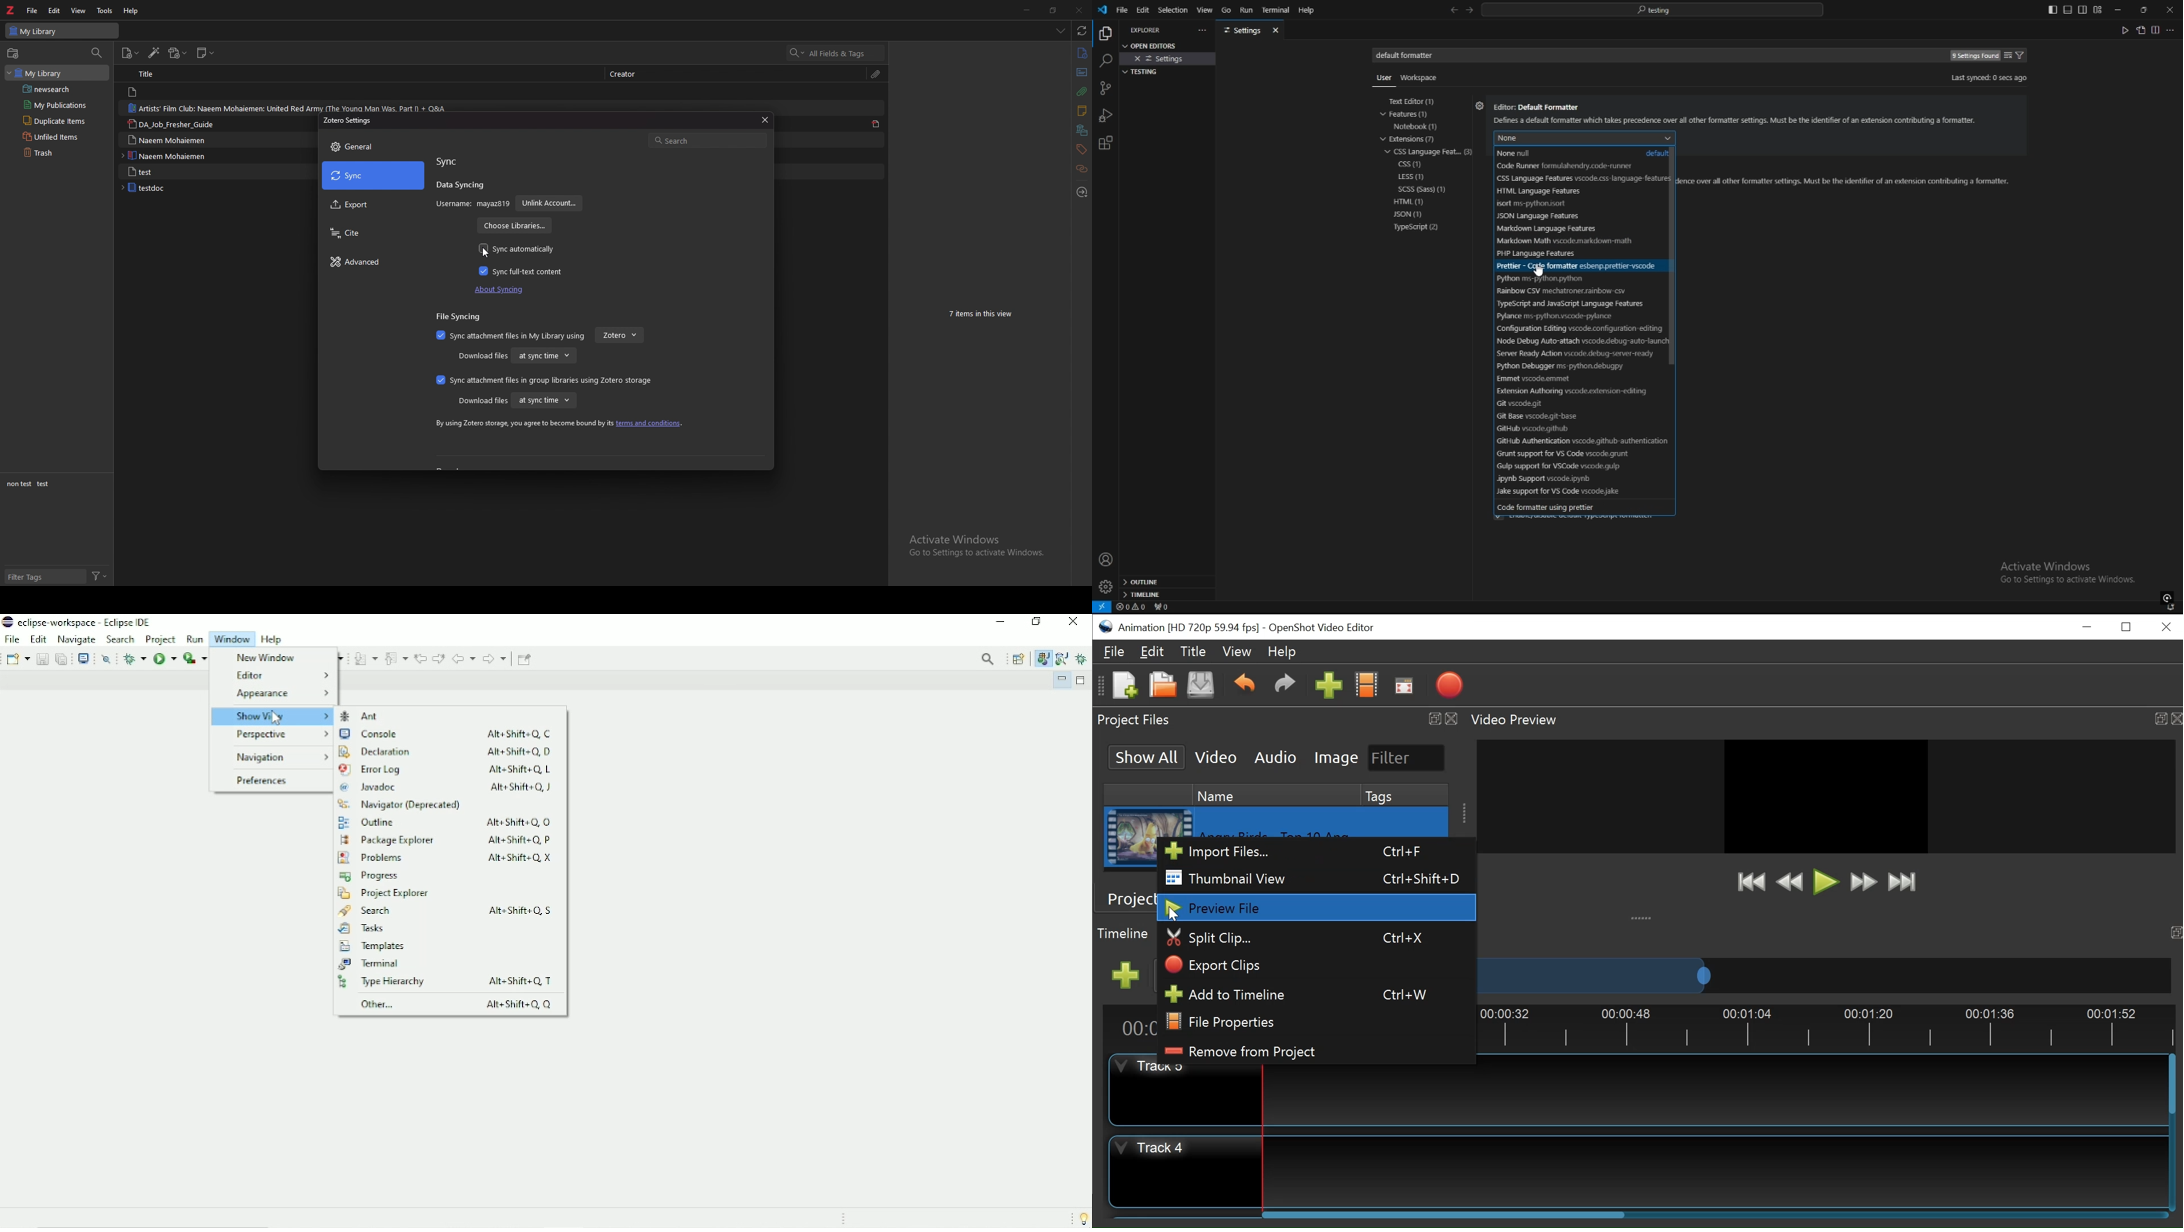  Describe the element at coordinates (1578, 507) in the screenshot. I see `code formatter using prettier` at that location.